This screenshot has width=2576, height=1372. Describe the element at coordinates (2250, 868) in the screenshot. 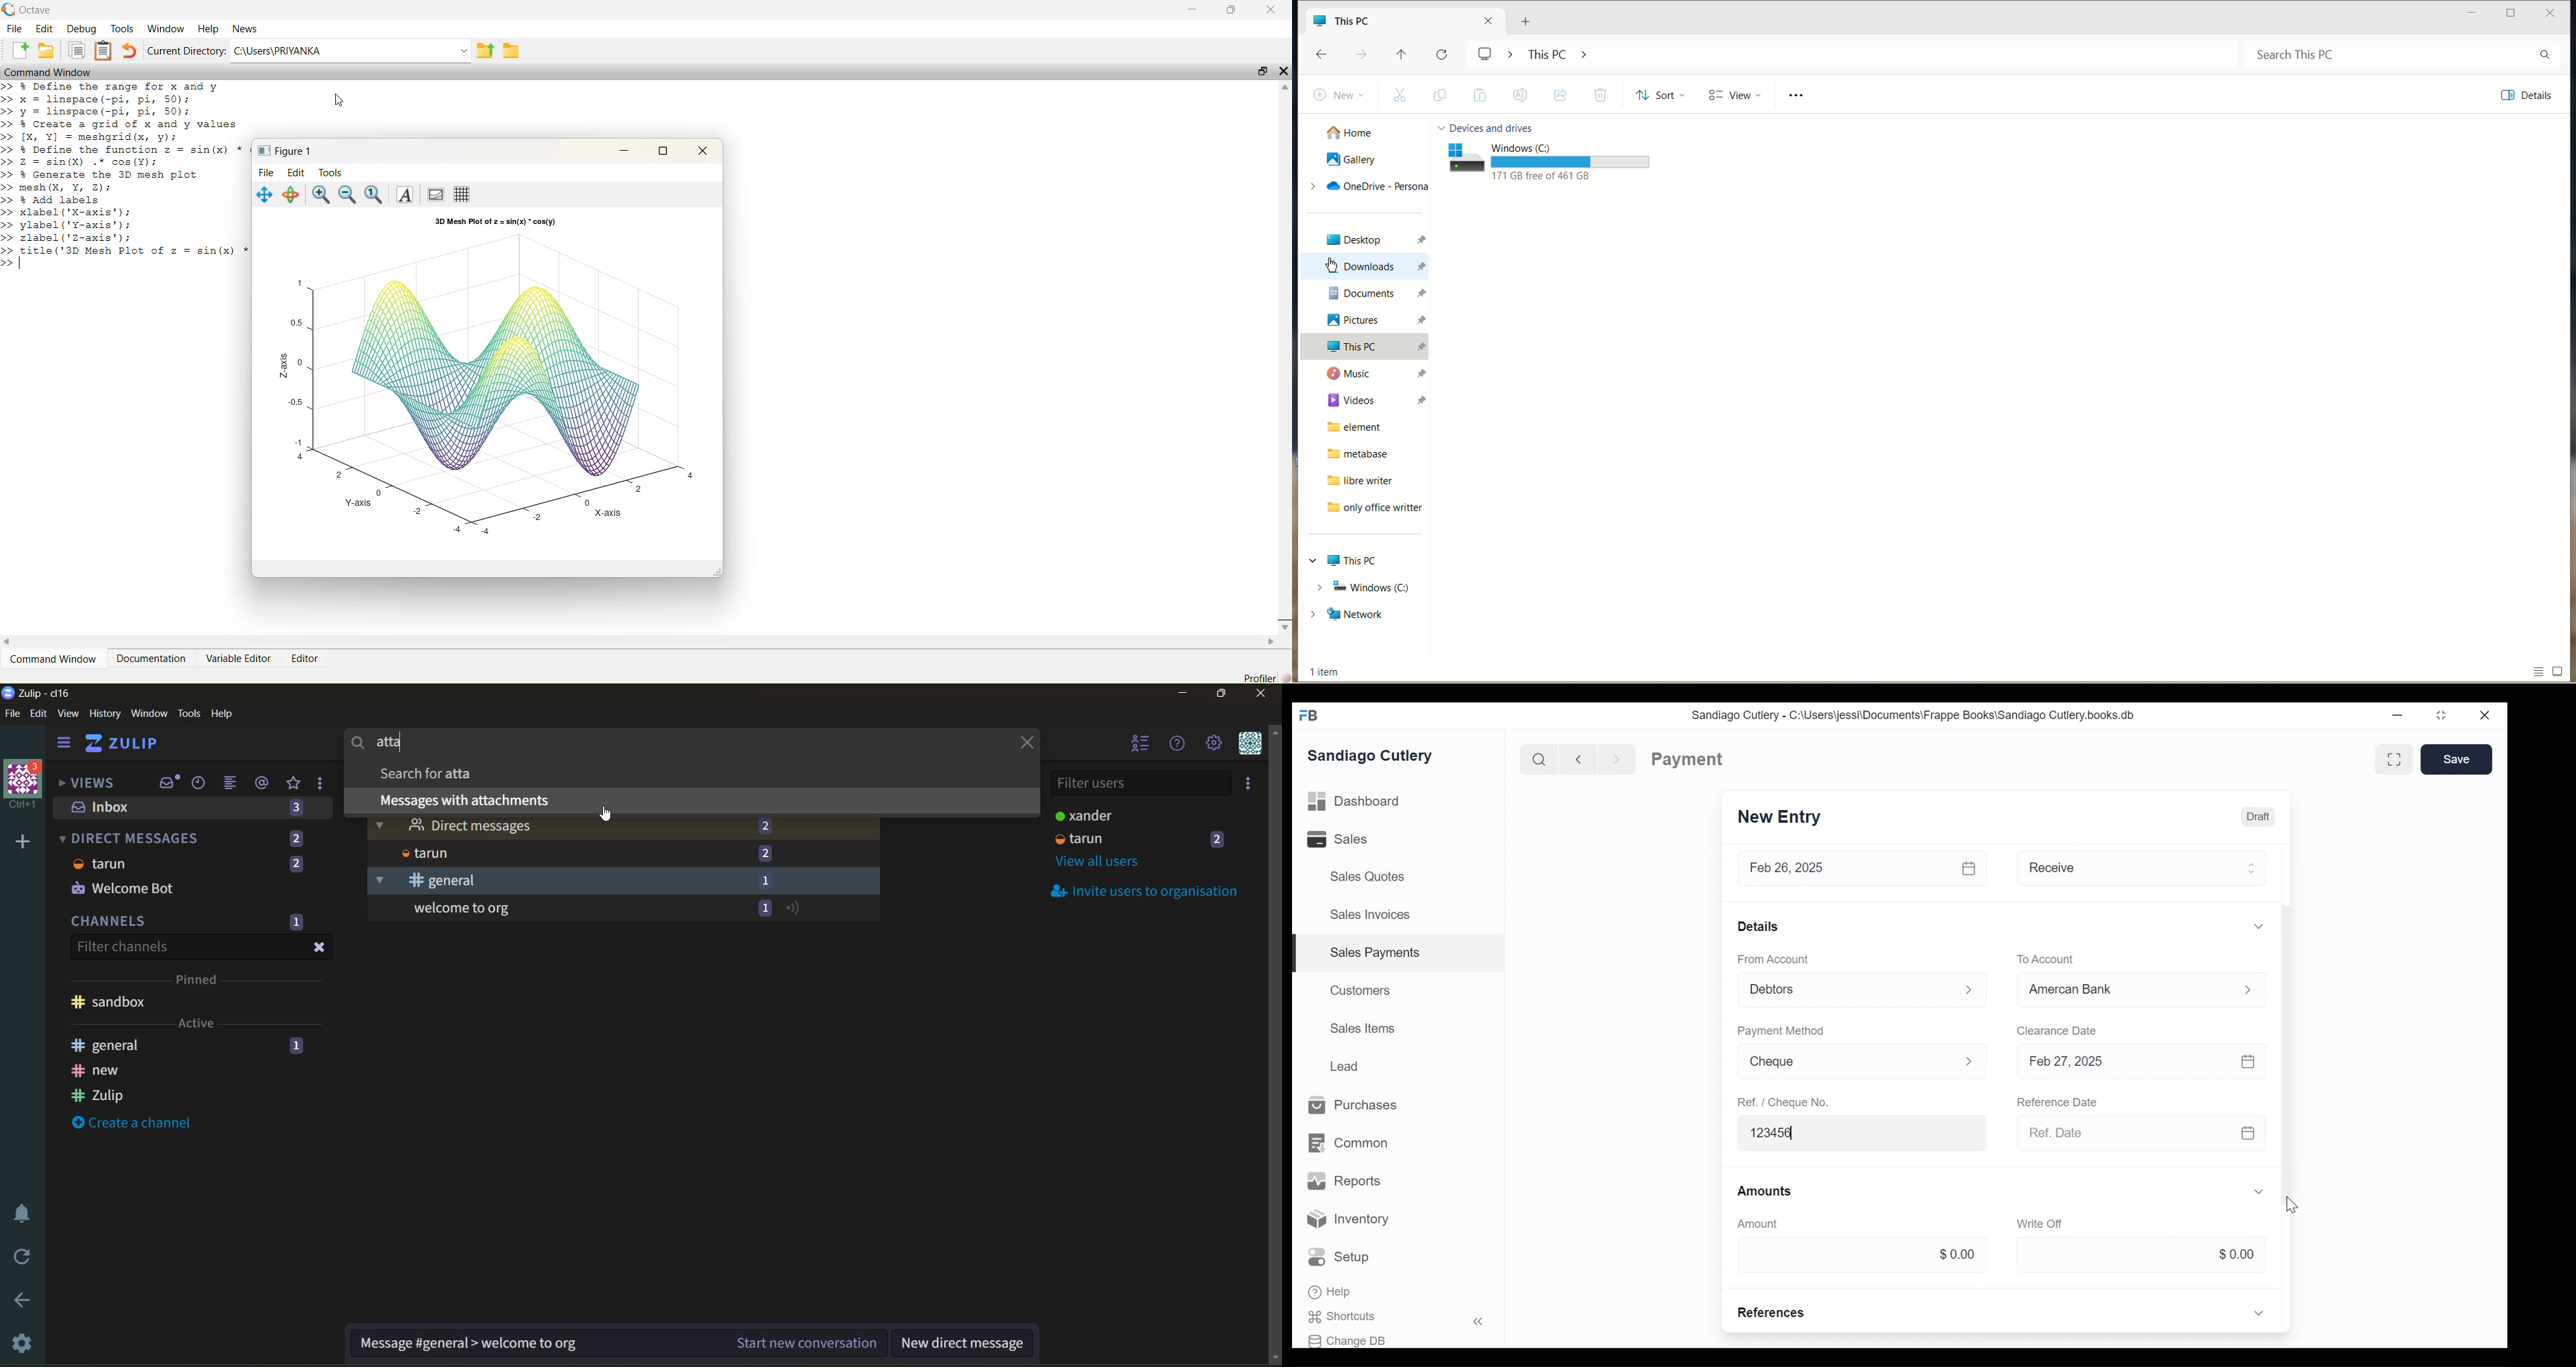

I see `Expand` at that location.